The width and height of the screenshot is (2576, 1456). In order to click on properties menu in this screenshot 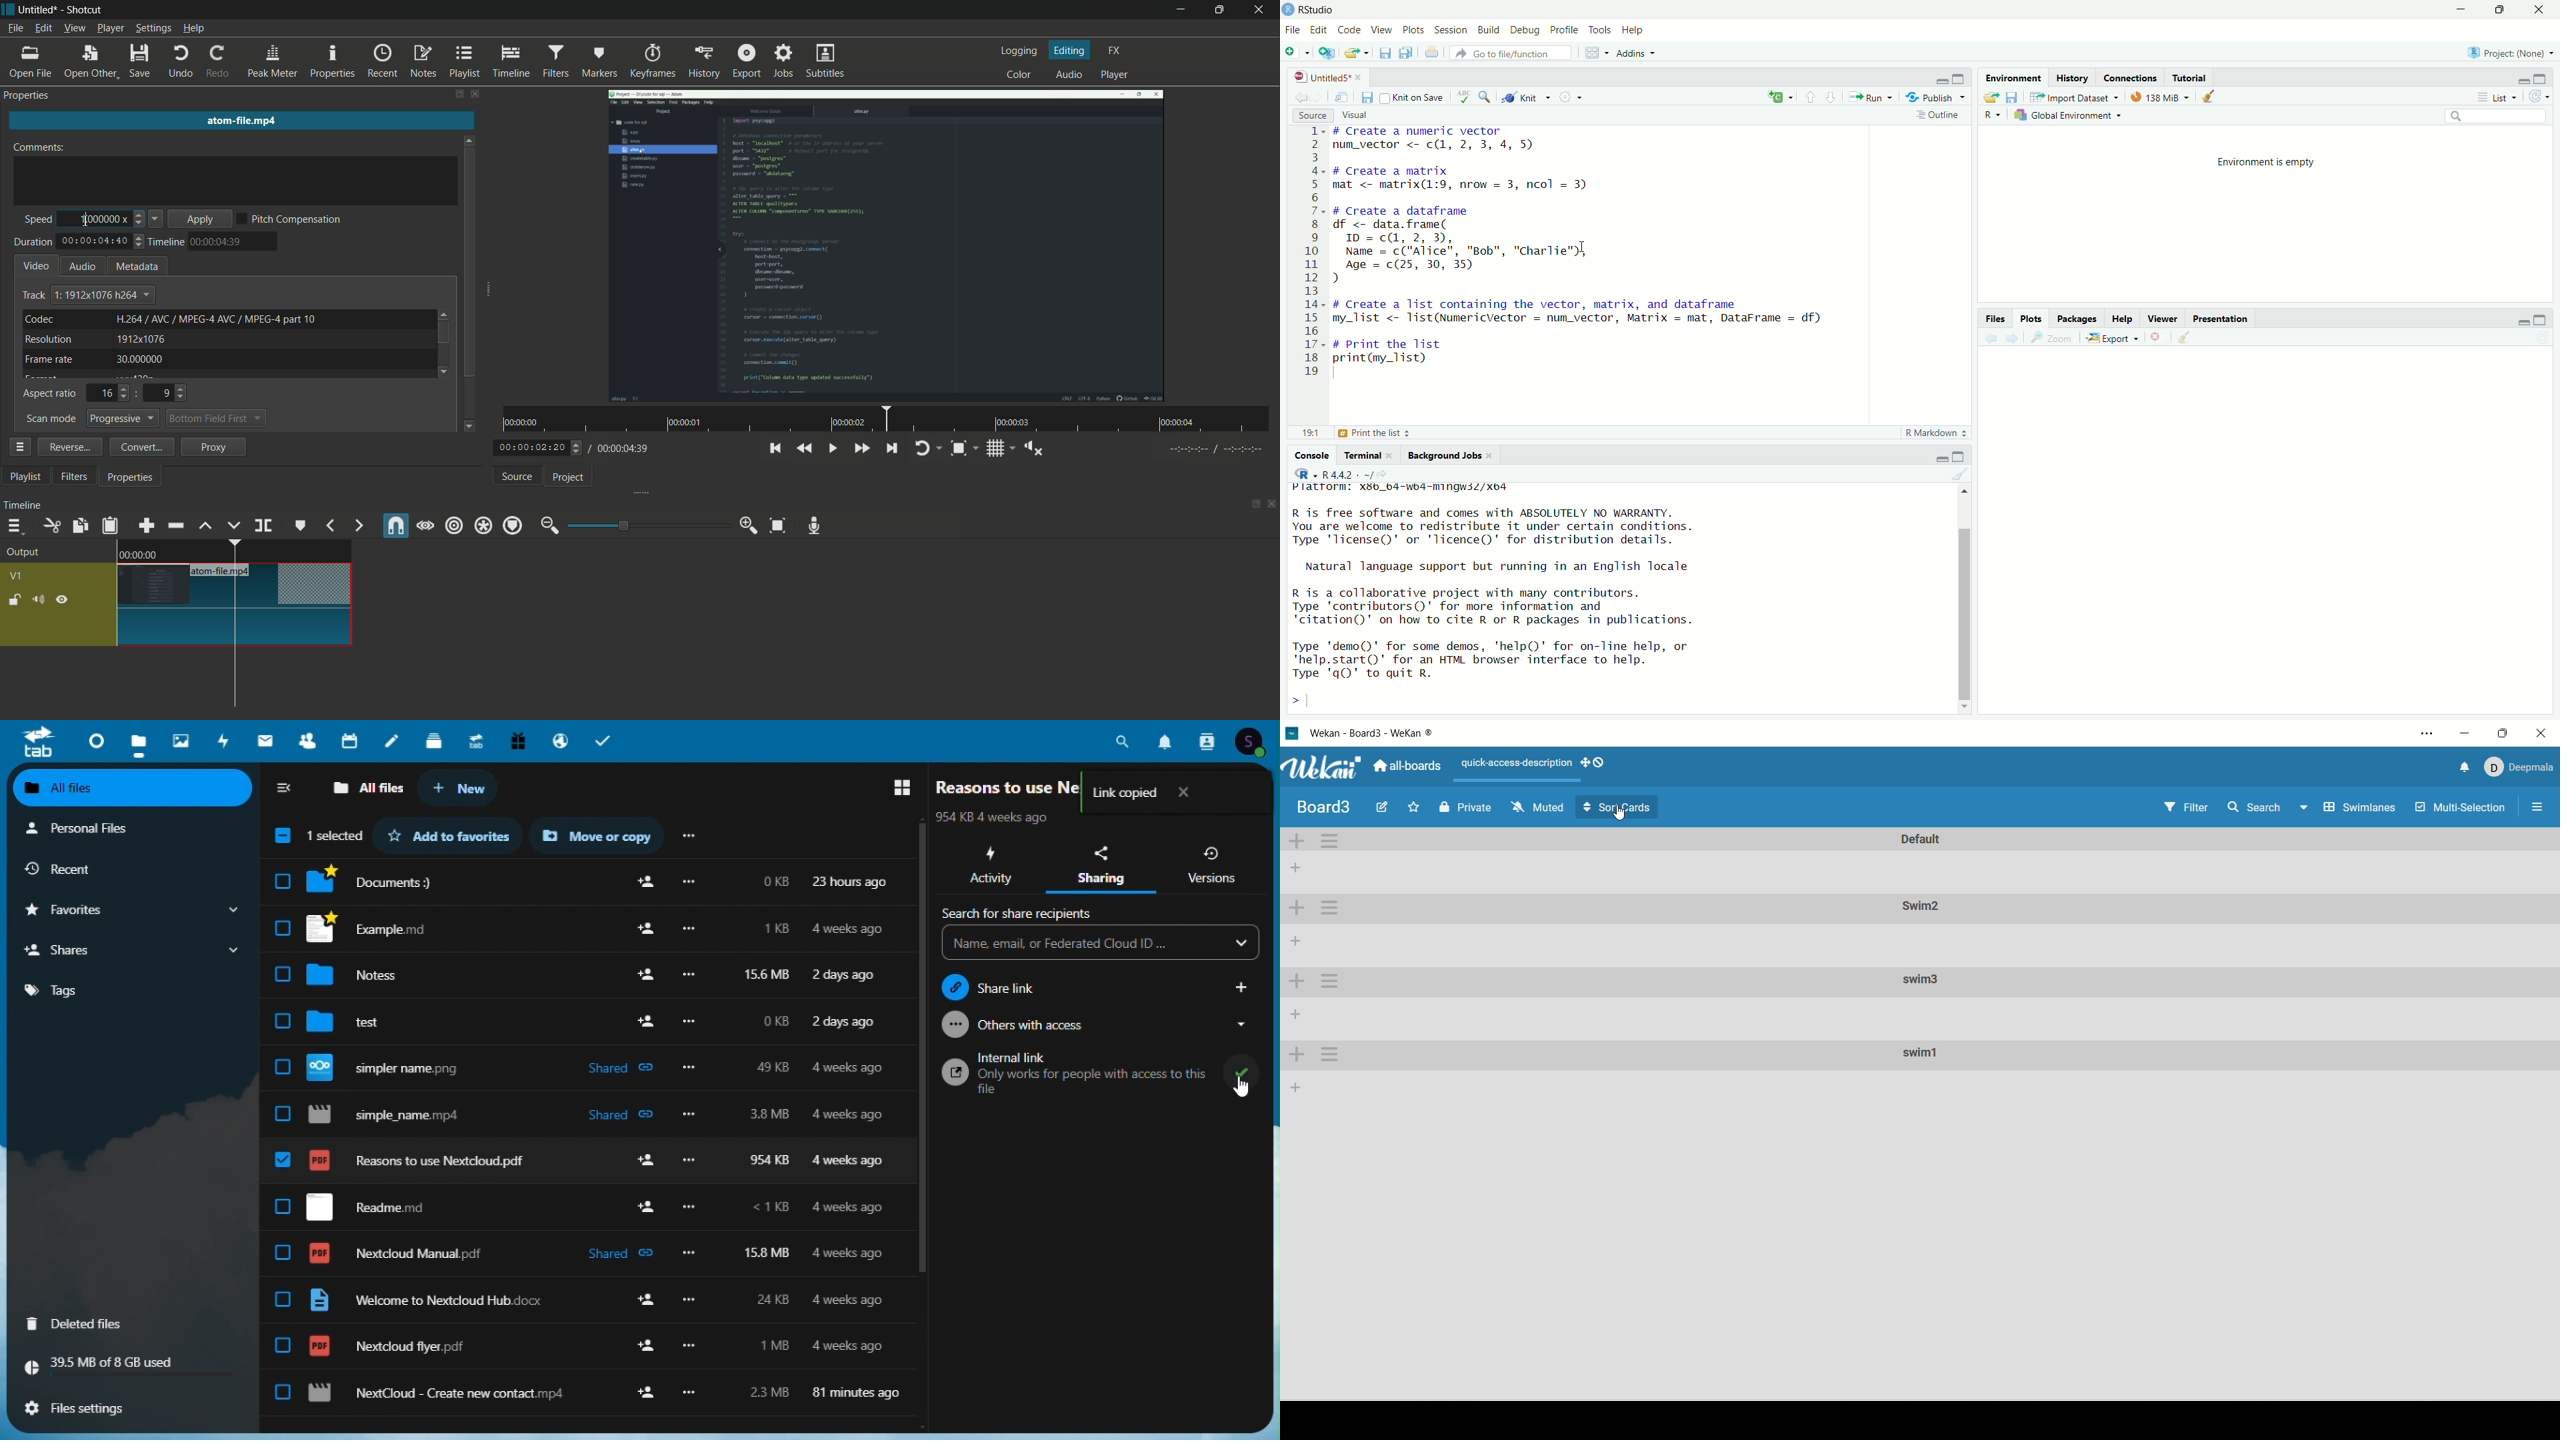, I will do `click(19, 446)`.